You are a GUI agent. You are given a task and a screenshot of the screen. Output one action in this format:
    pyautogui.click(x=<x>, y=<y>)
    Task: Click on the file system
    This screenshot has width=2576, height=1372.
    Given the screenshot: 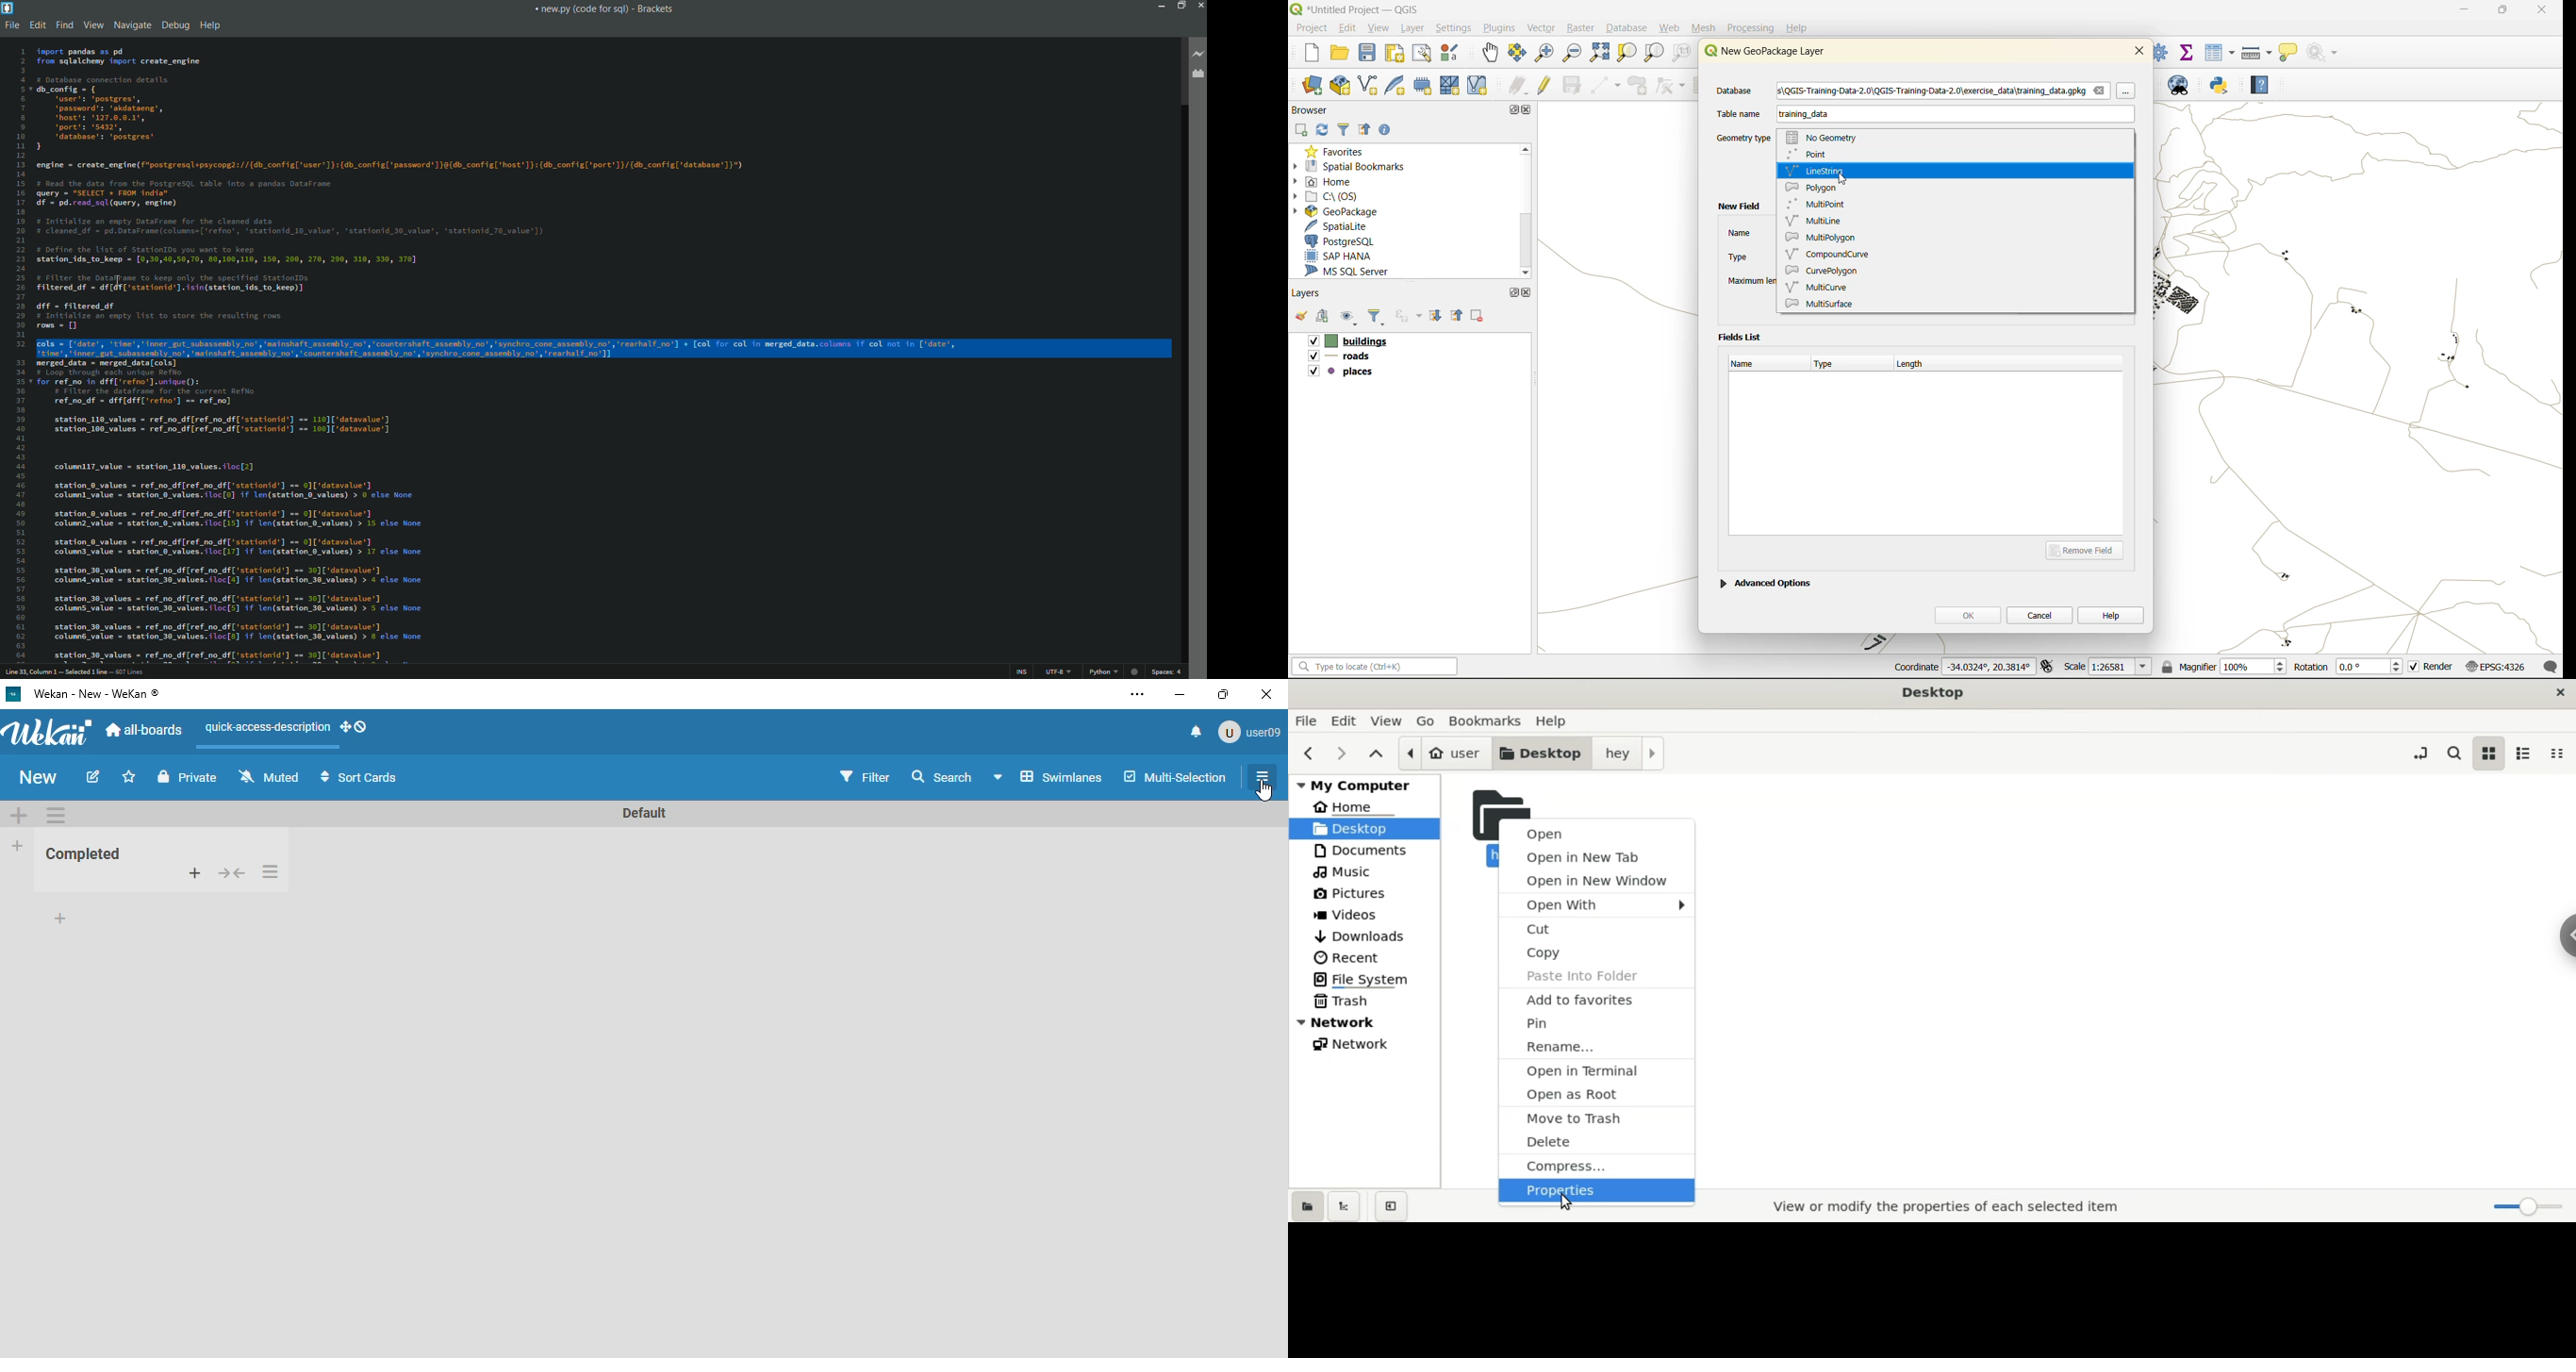 What is the action you would take?
    pyautogui.click(x=1364, y=979)
    